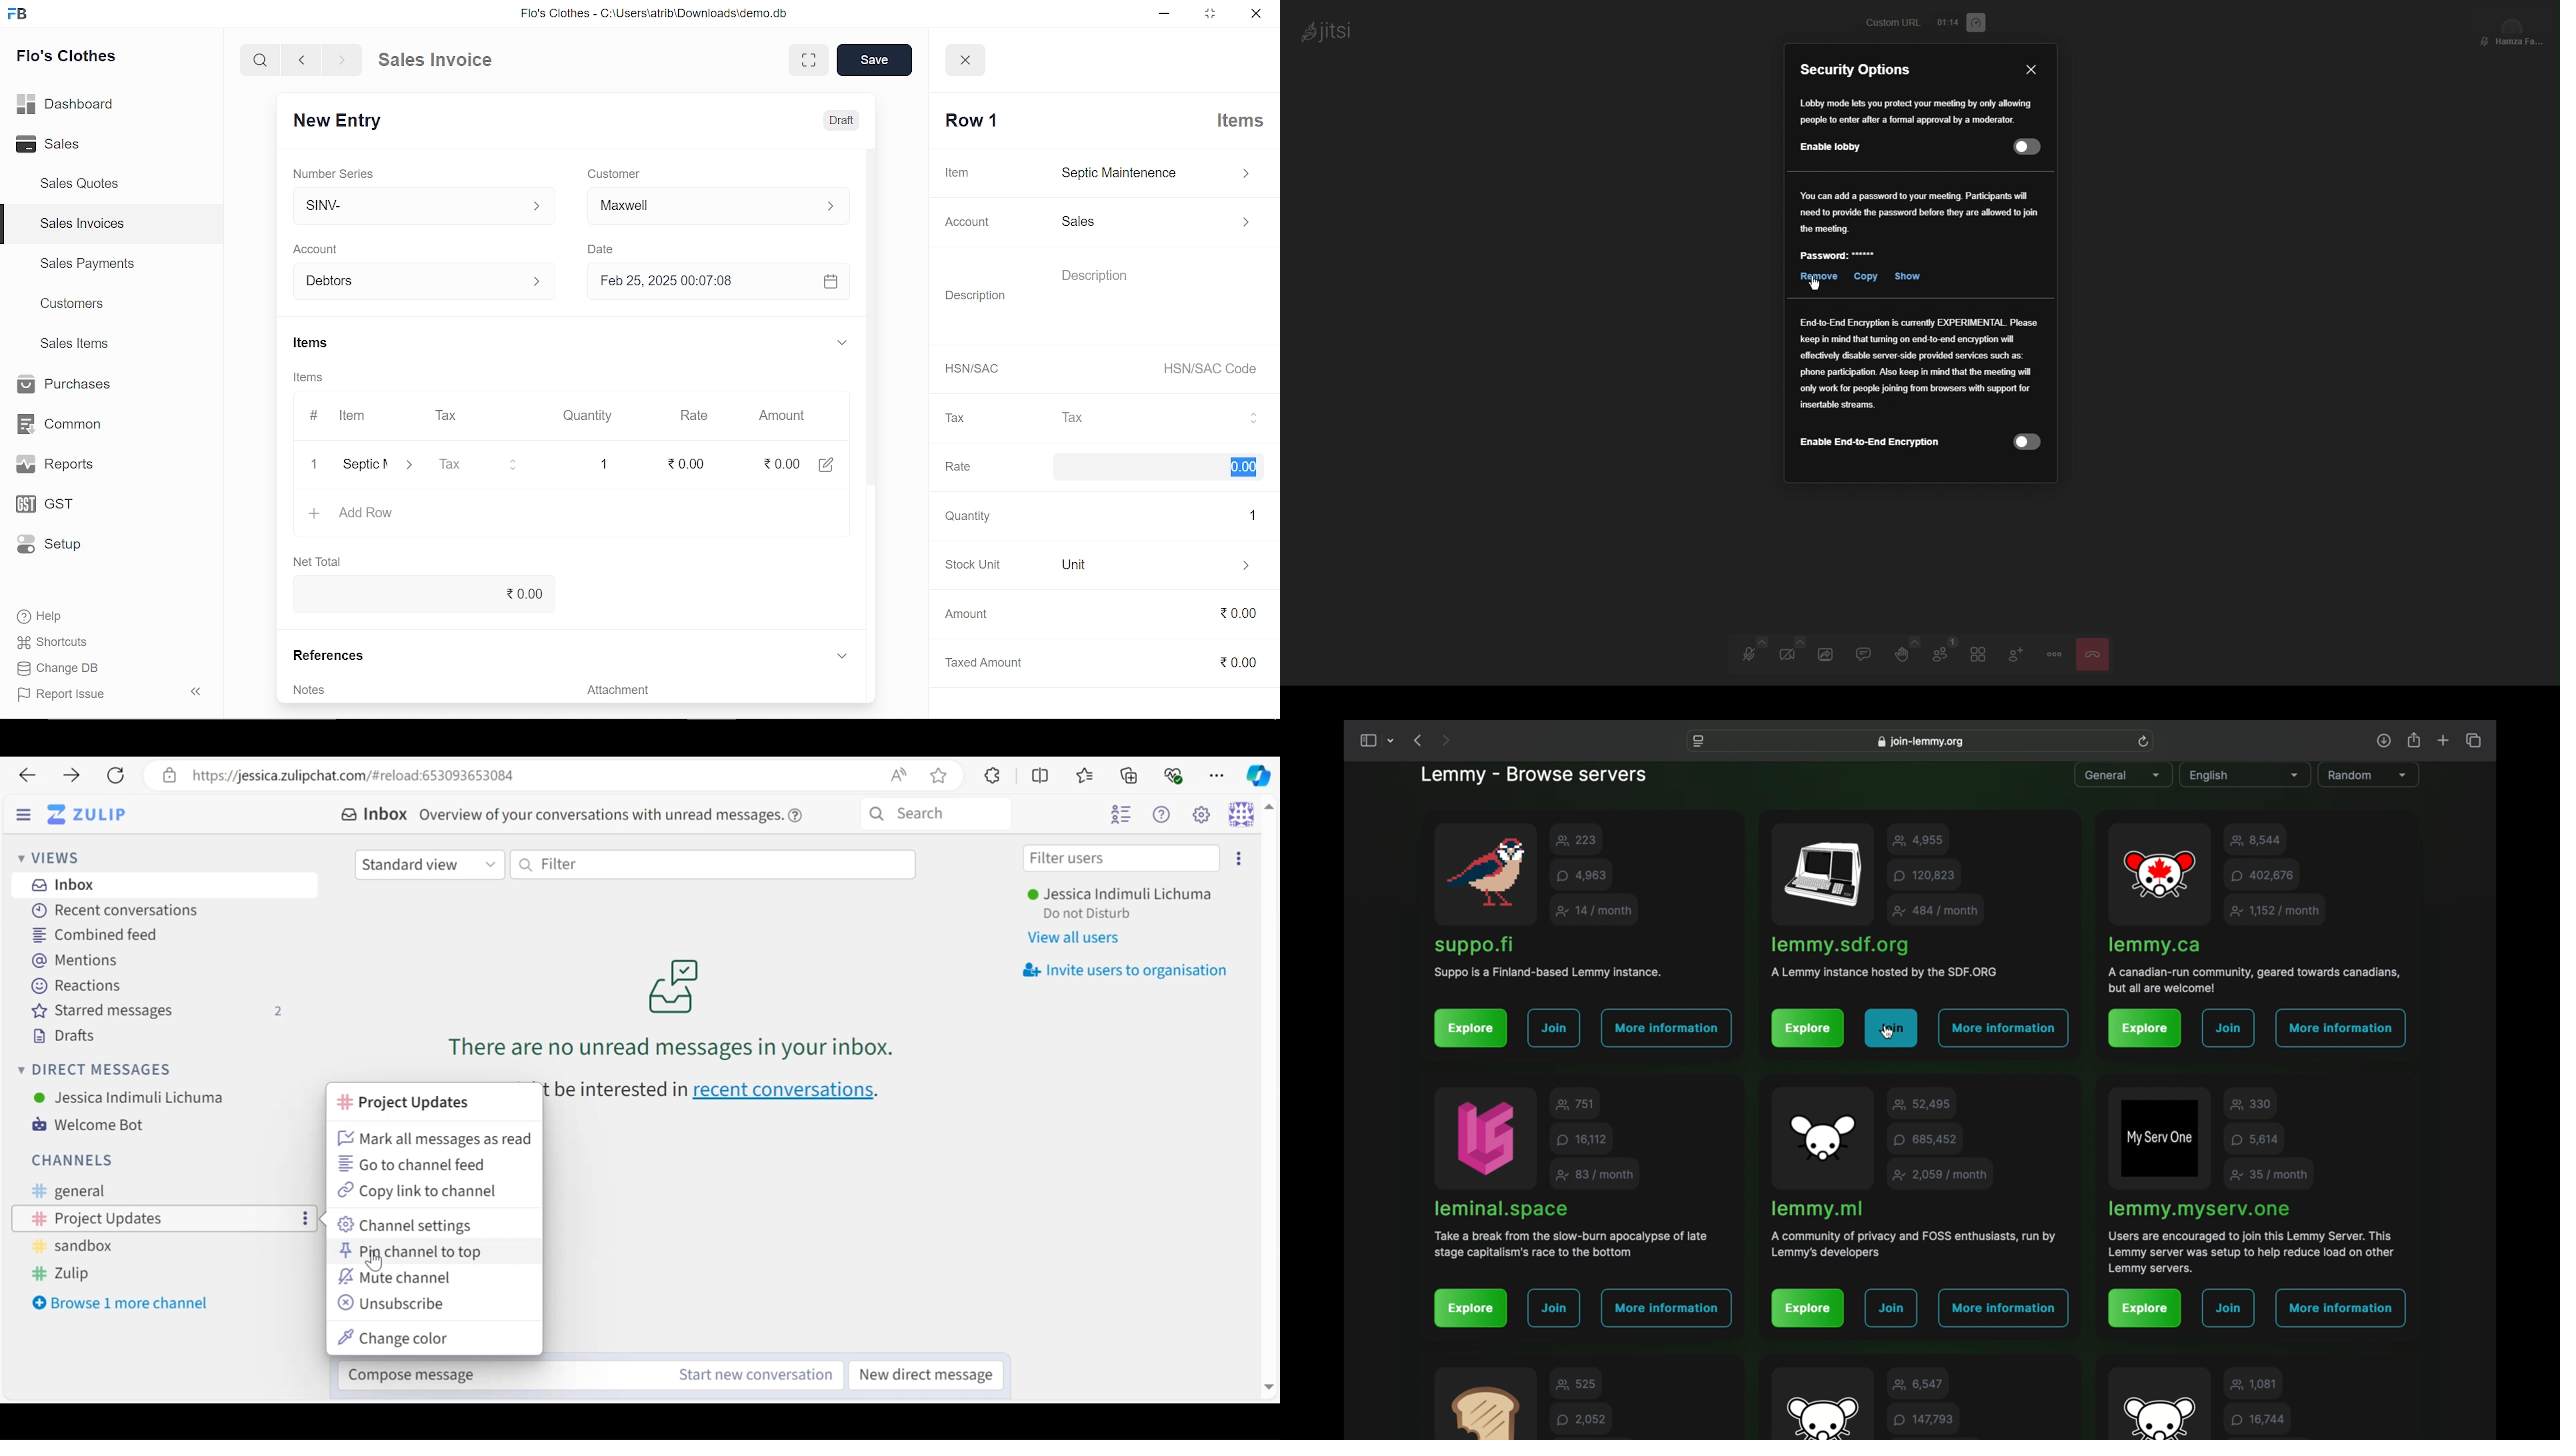  Describe the element at coordinates (954, 419) in the screenshot. I see `Tax` at that location.